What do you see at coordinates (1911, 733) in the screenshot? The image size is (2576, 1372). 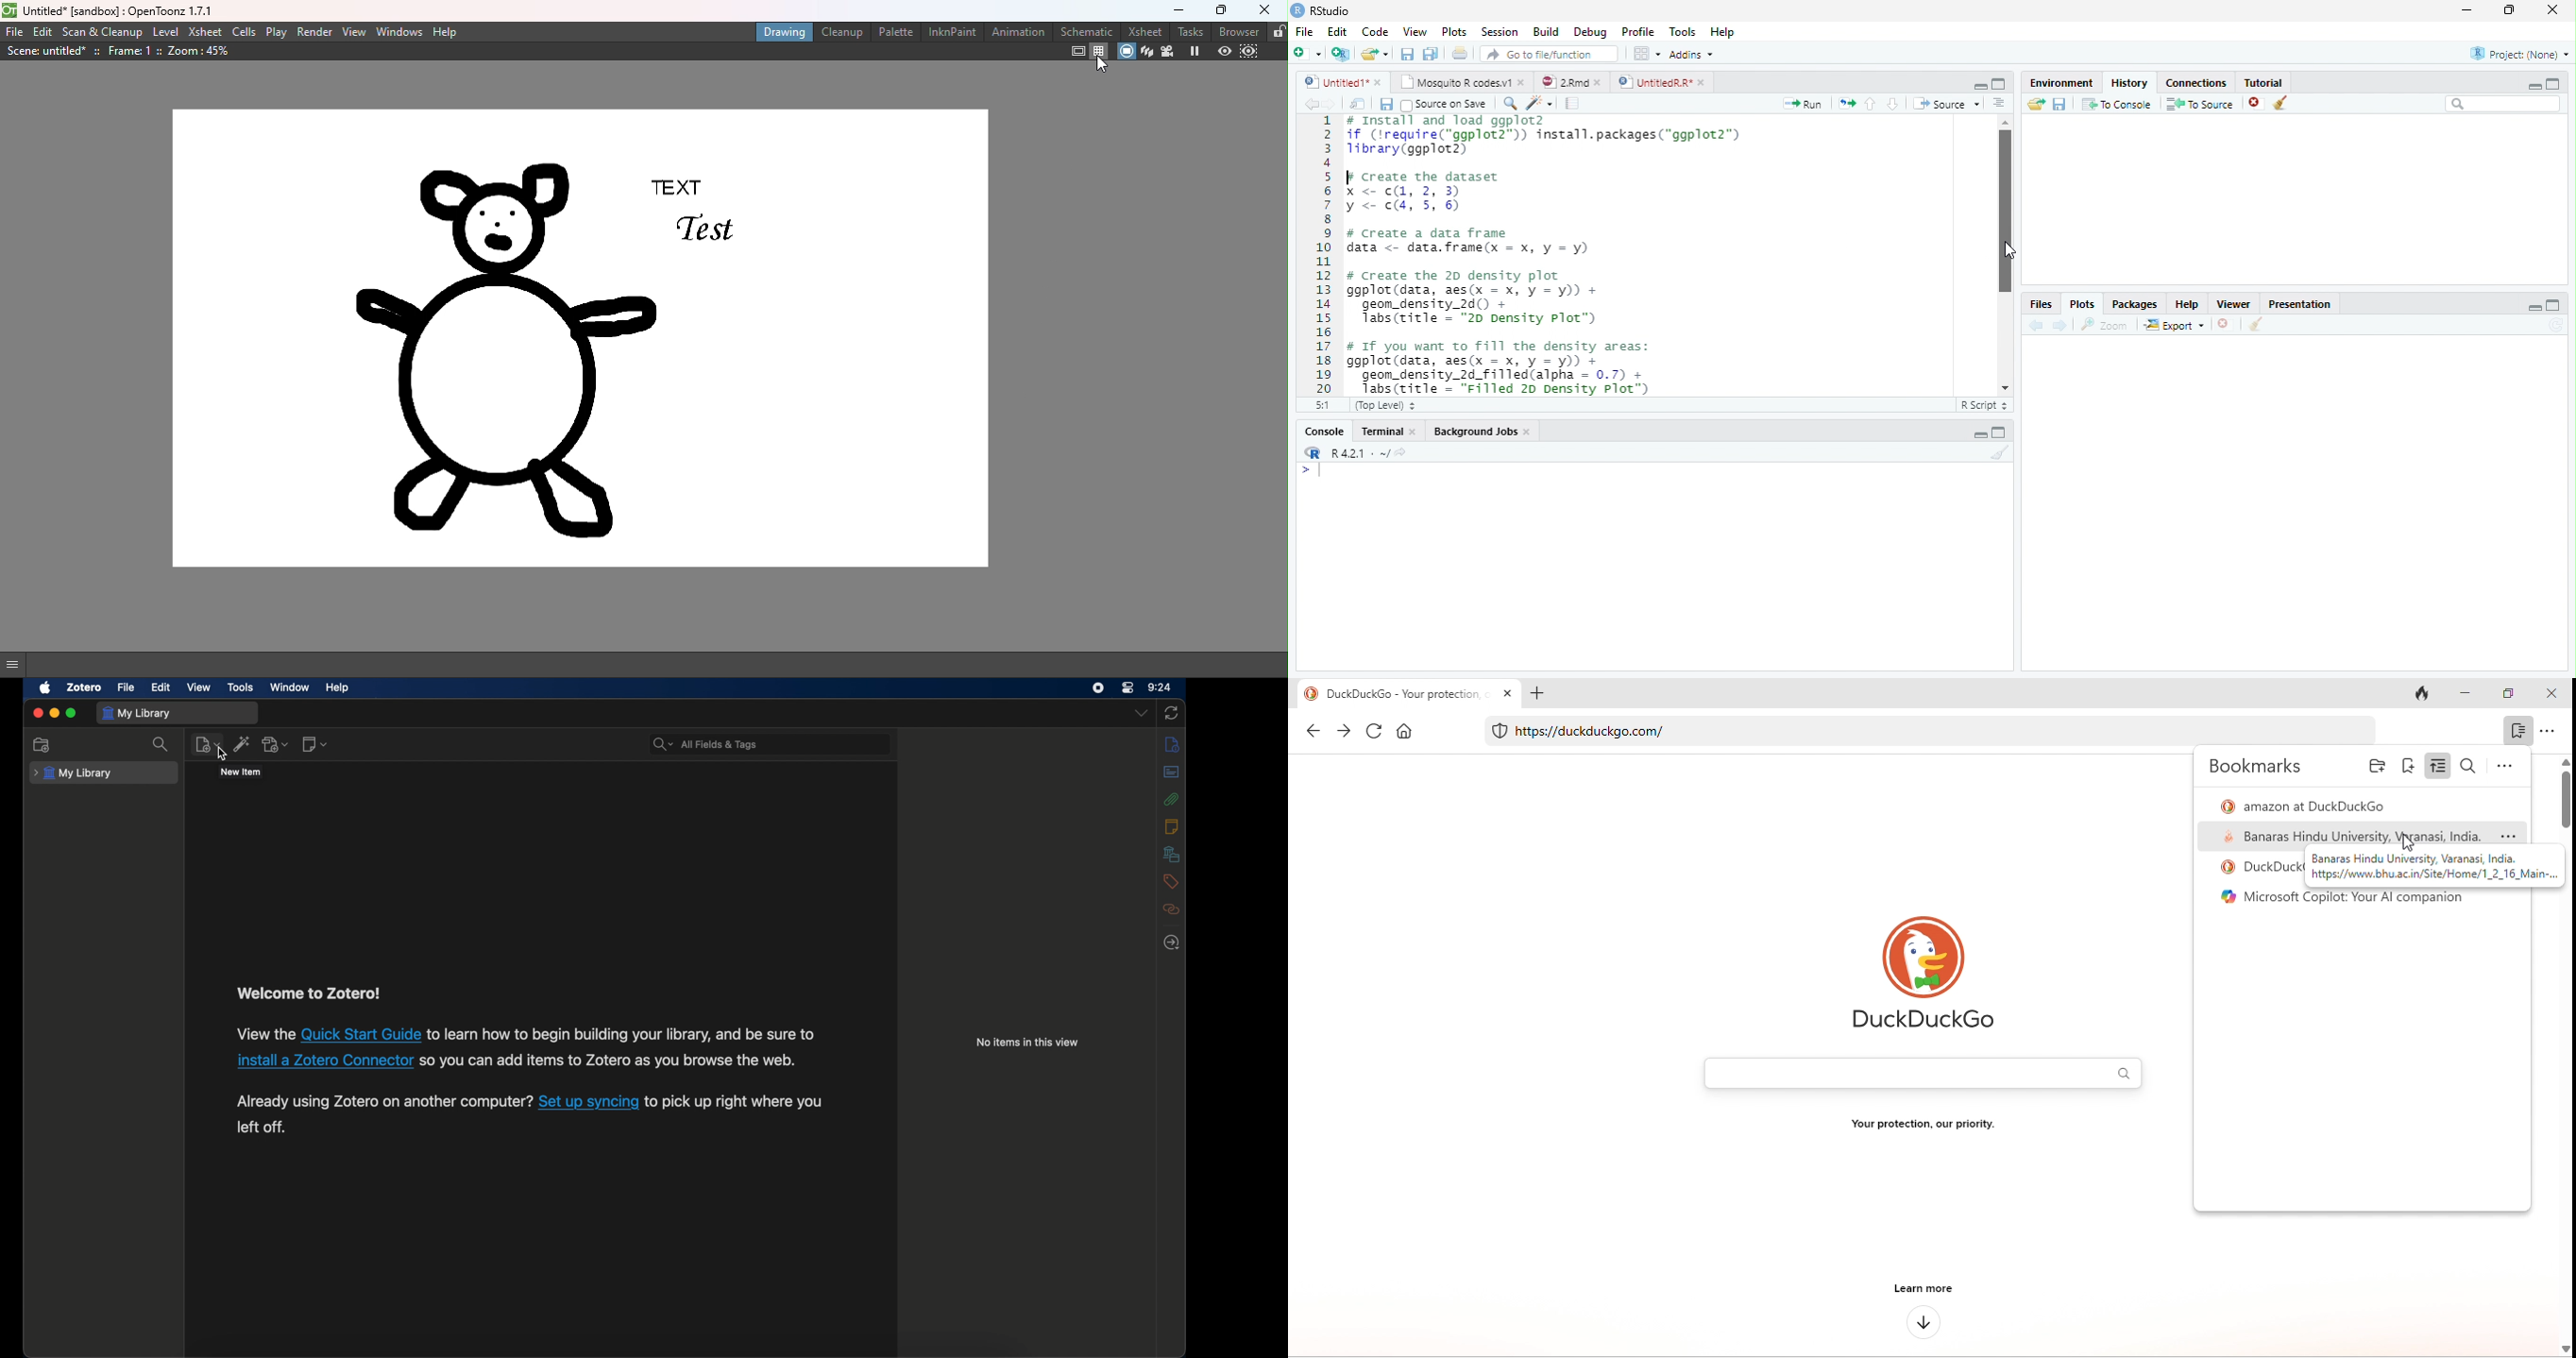 I see `web link` at bounding box center [1911, 733].